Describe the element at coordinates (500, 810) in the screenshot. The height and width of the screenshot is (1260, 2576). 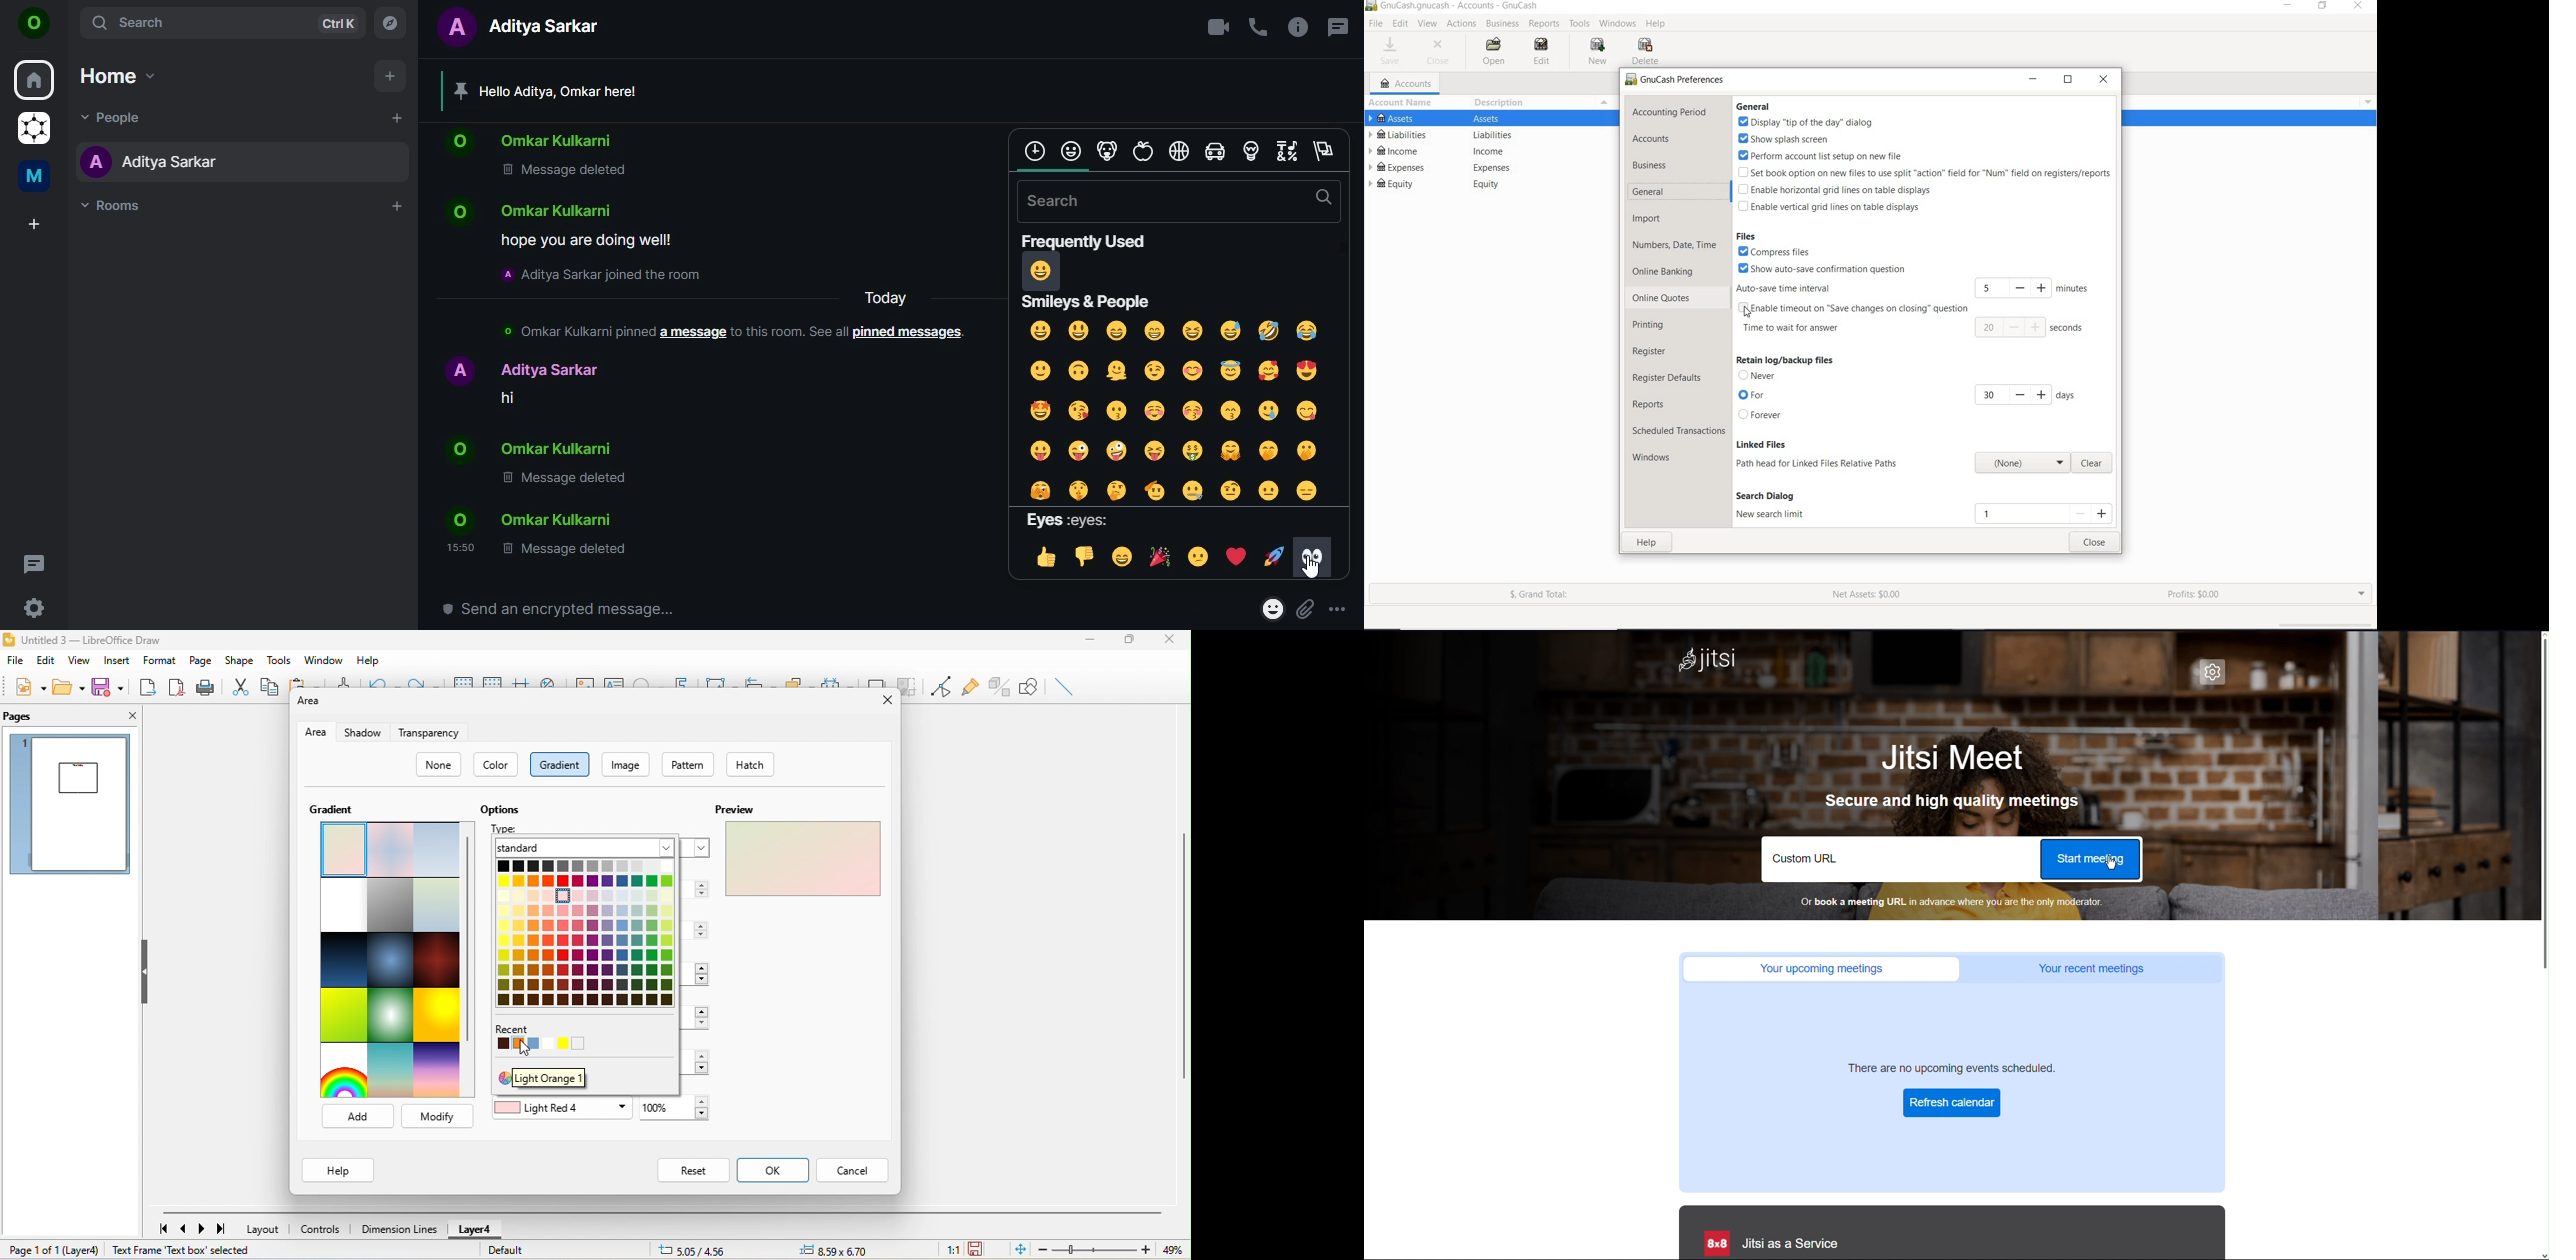
I see `options` at that location.